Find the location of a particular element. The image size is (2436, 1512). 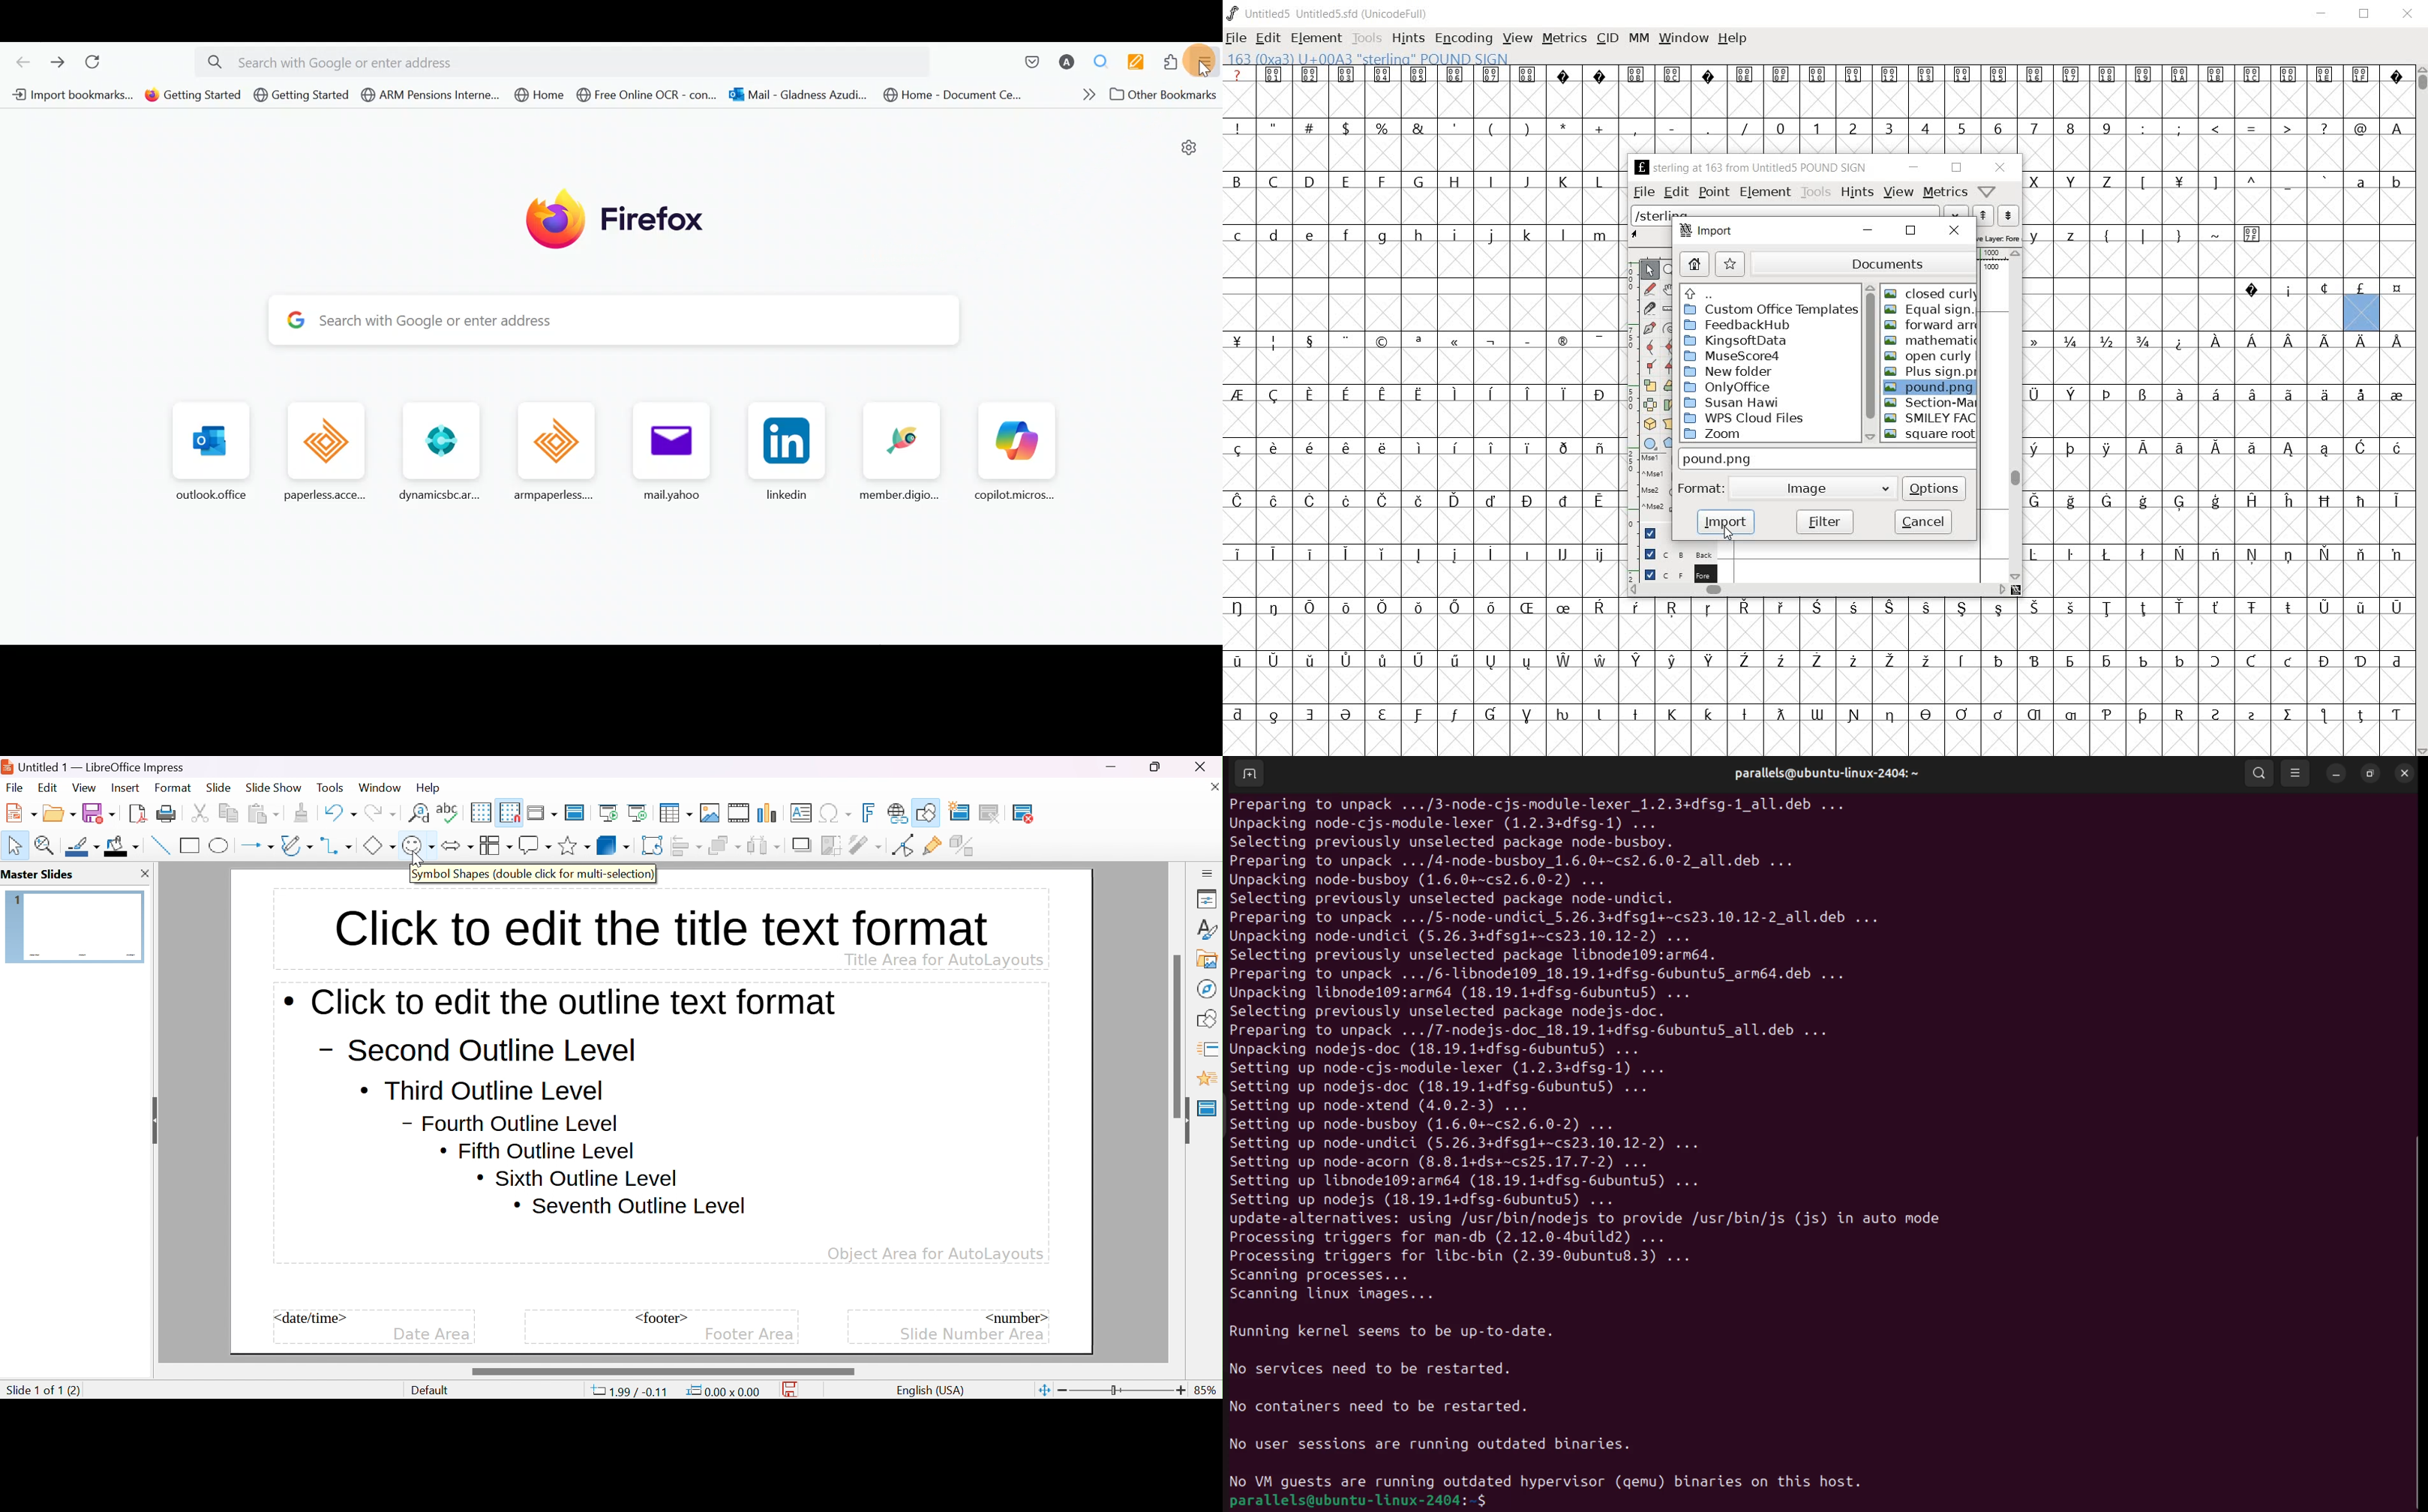

Symbol is located at coordinates (1490, 608).